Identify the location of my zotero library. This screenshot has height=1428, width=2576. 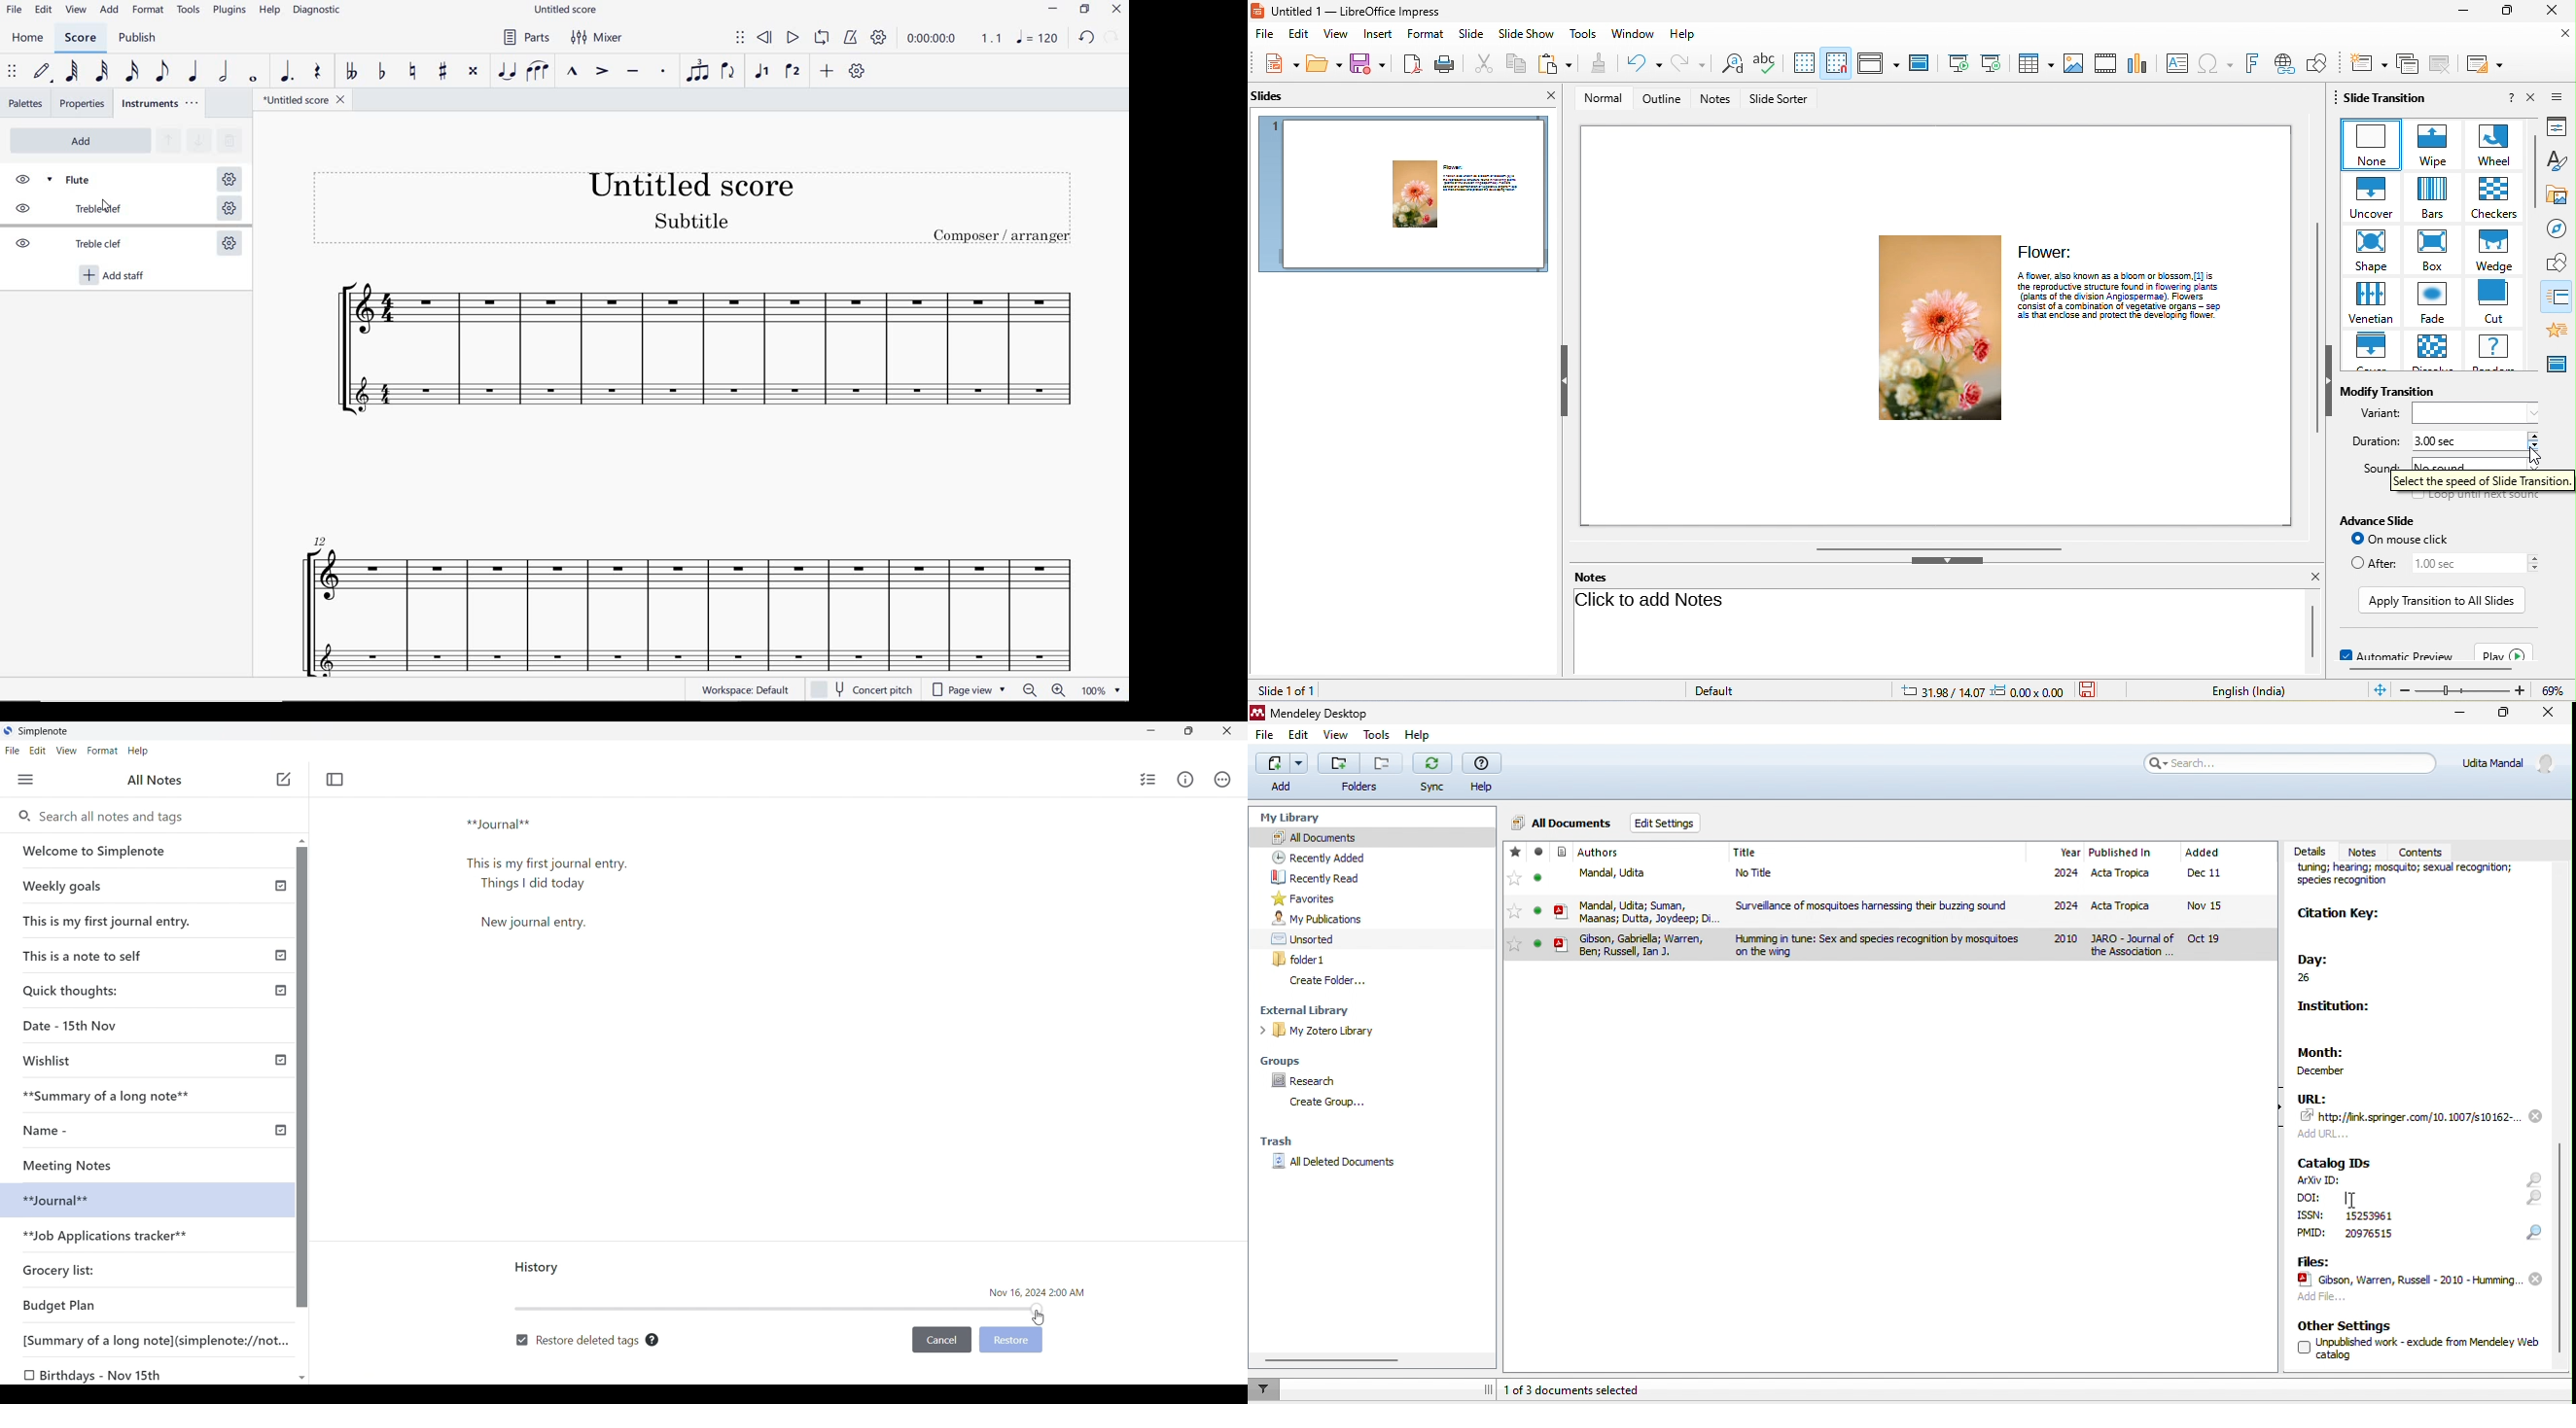
(1321, 1033).